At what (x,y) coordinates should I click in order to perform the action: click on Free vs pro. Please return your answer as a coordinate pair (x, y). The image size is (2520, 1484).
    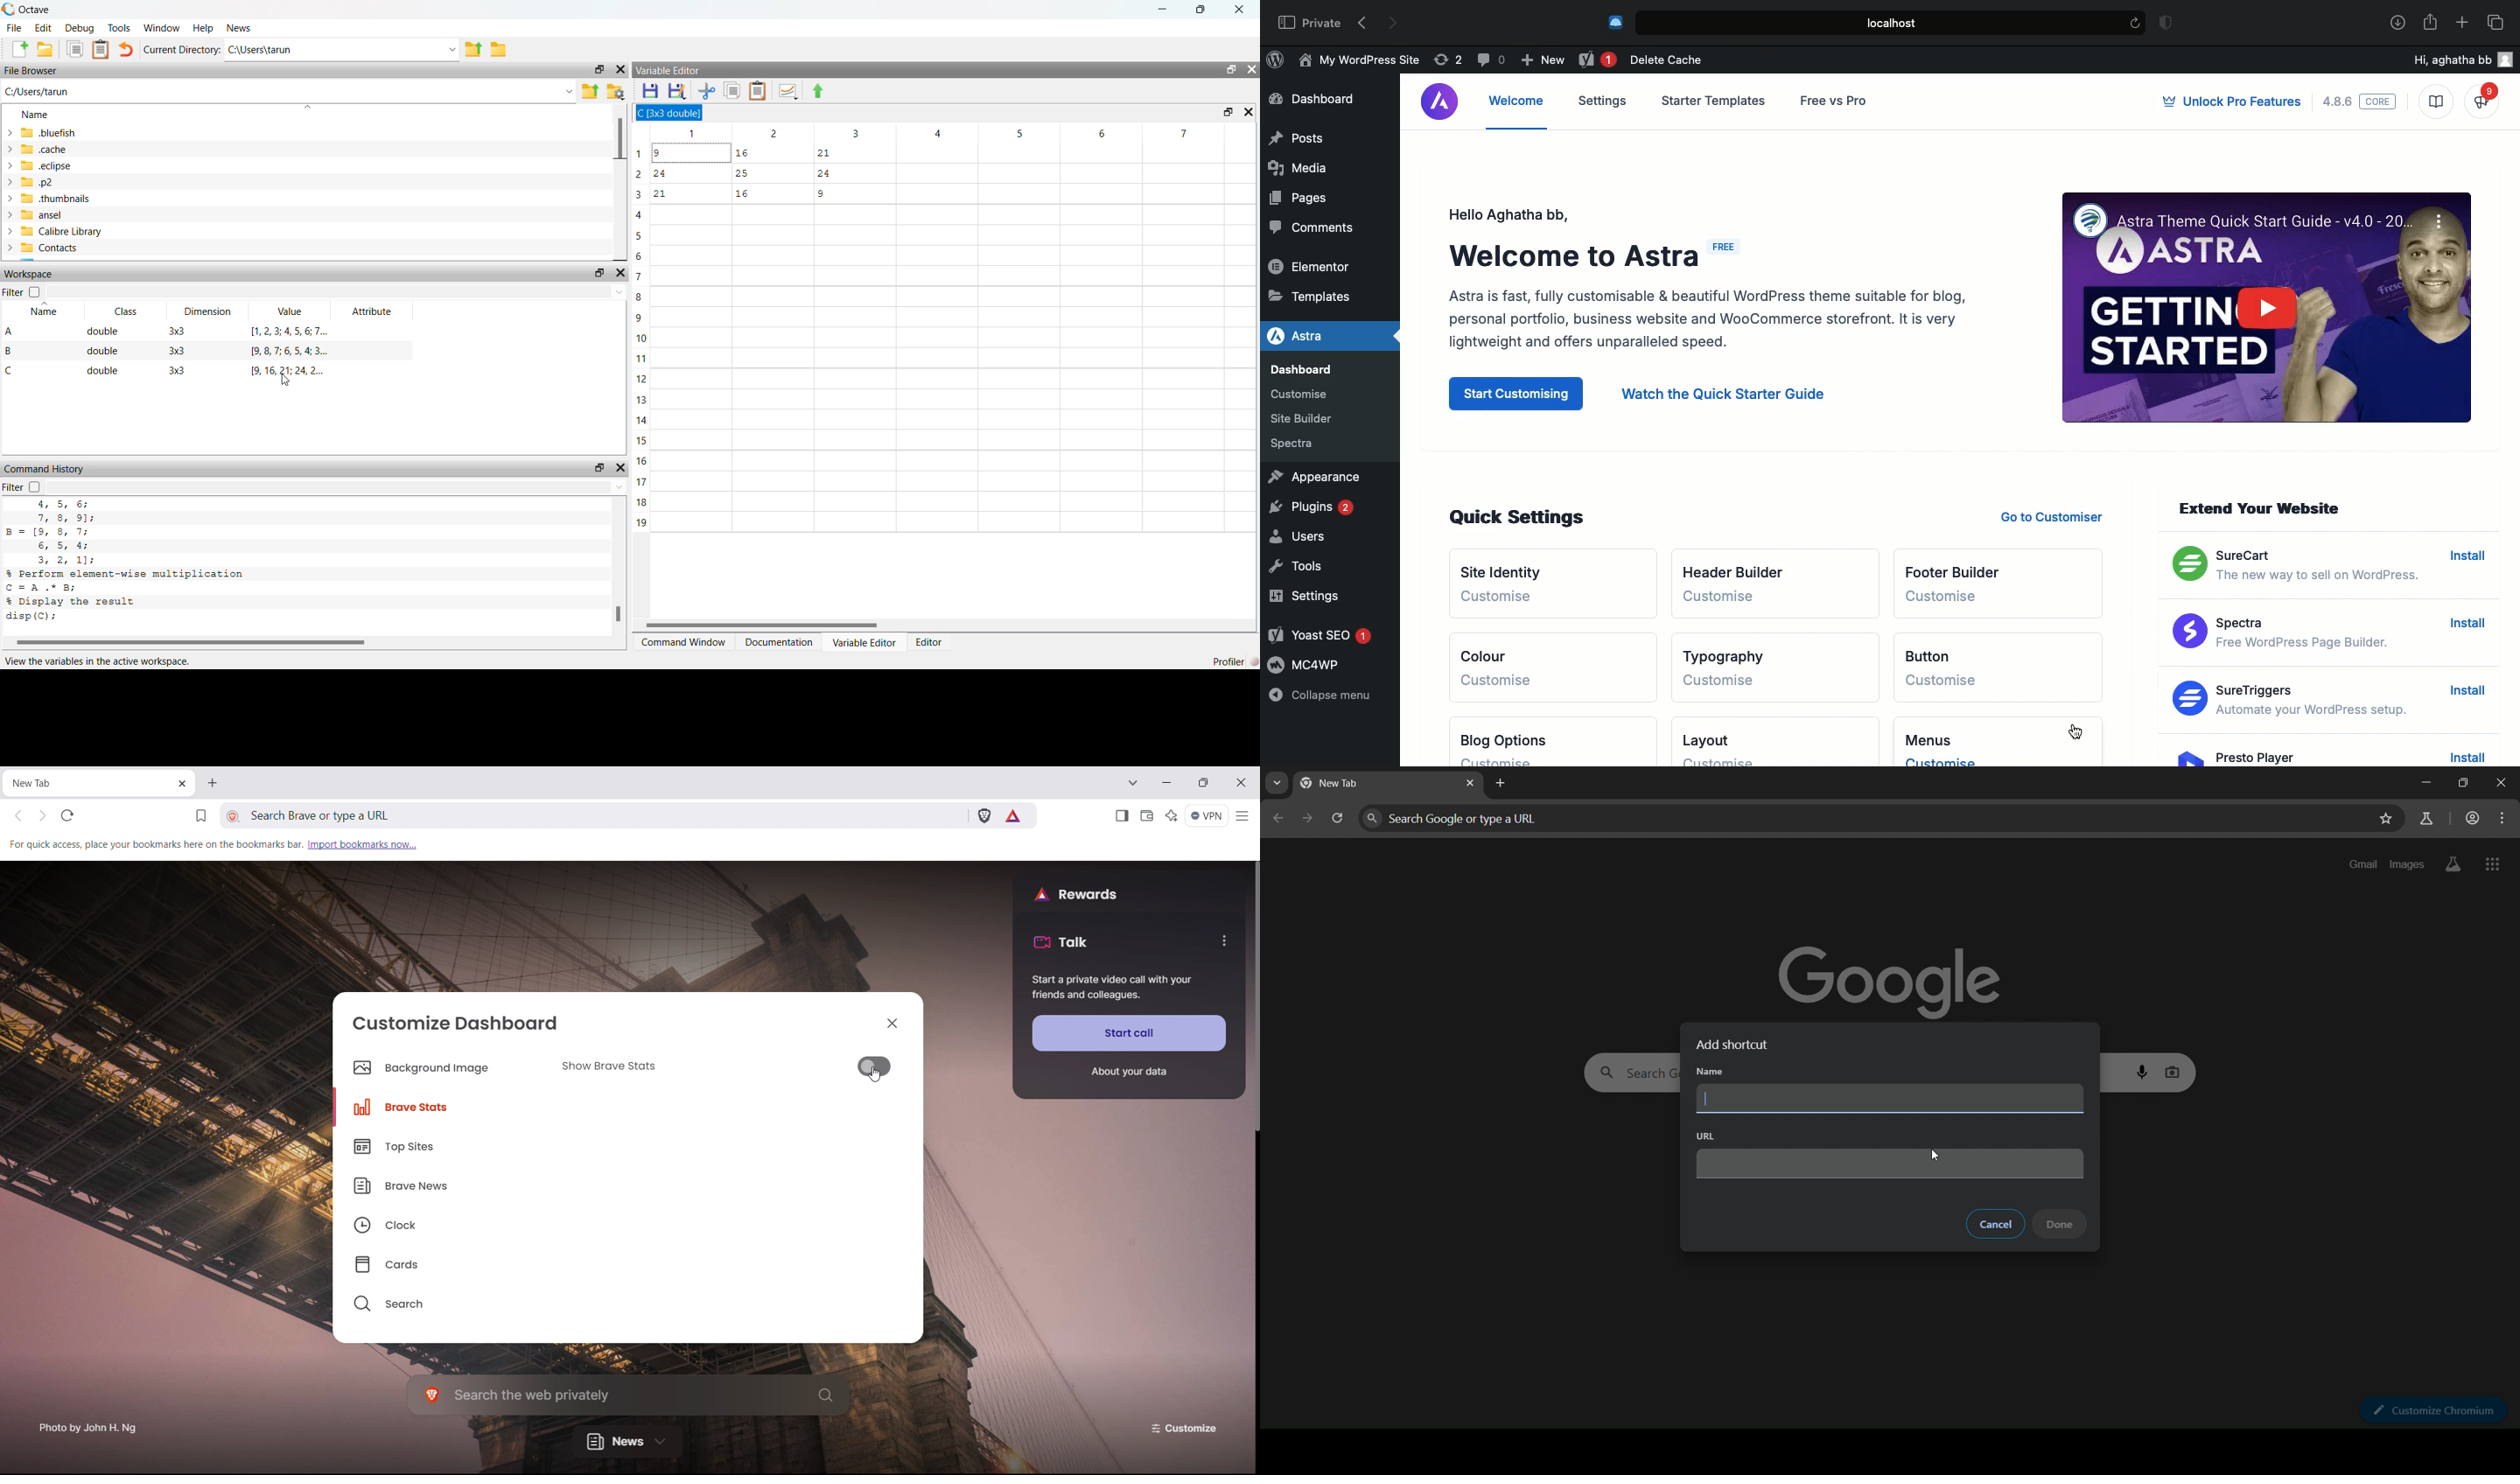
    Looking at the image, I should click on (1834, 101).